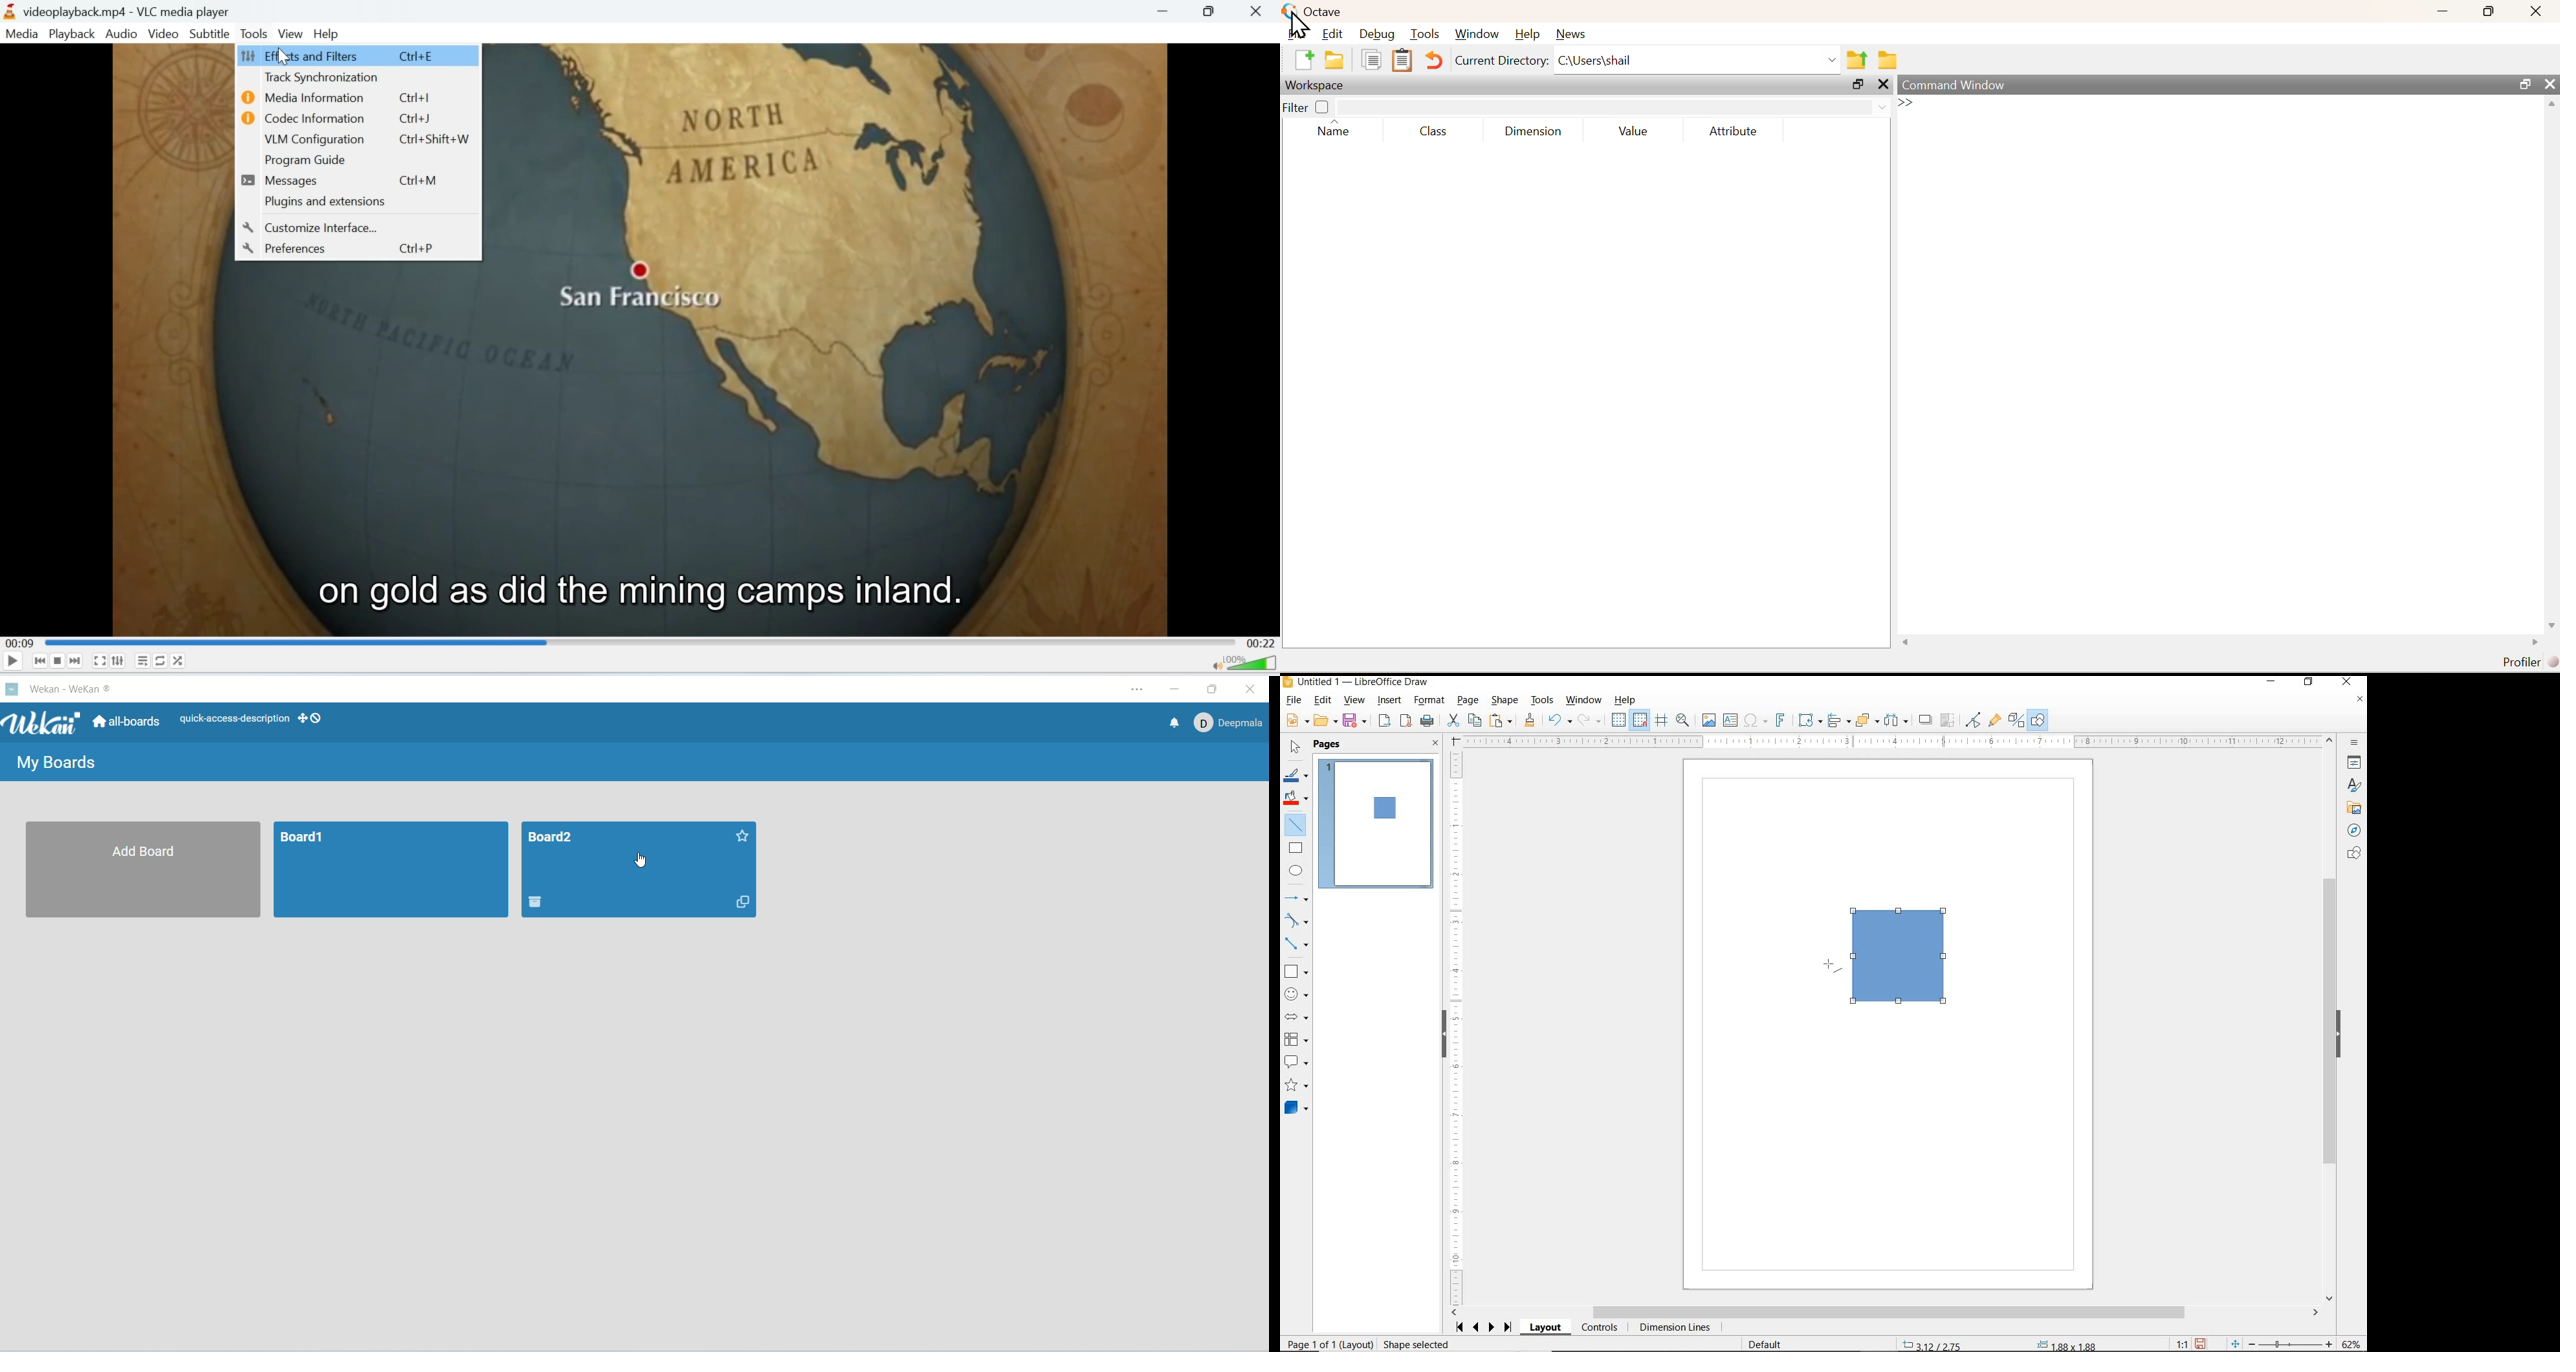 This screenshot has width=2576, height=1372. I want to click on FORMAT, so click(1430, 701).